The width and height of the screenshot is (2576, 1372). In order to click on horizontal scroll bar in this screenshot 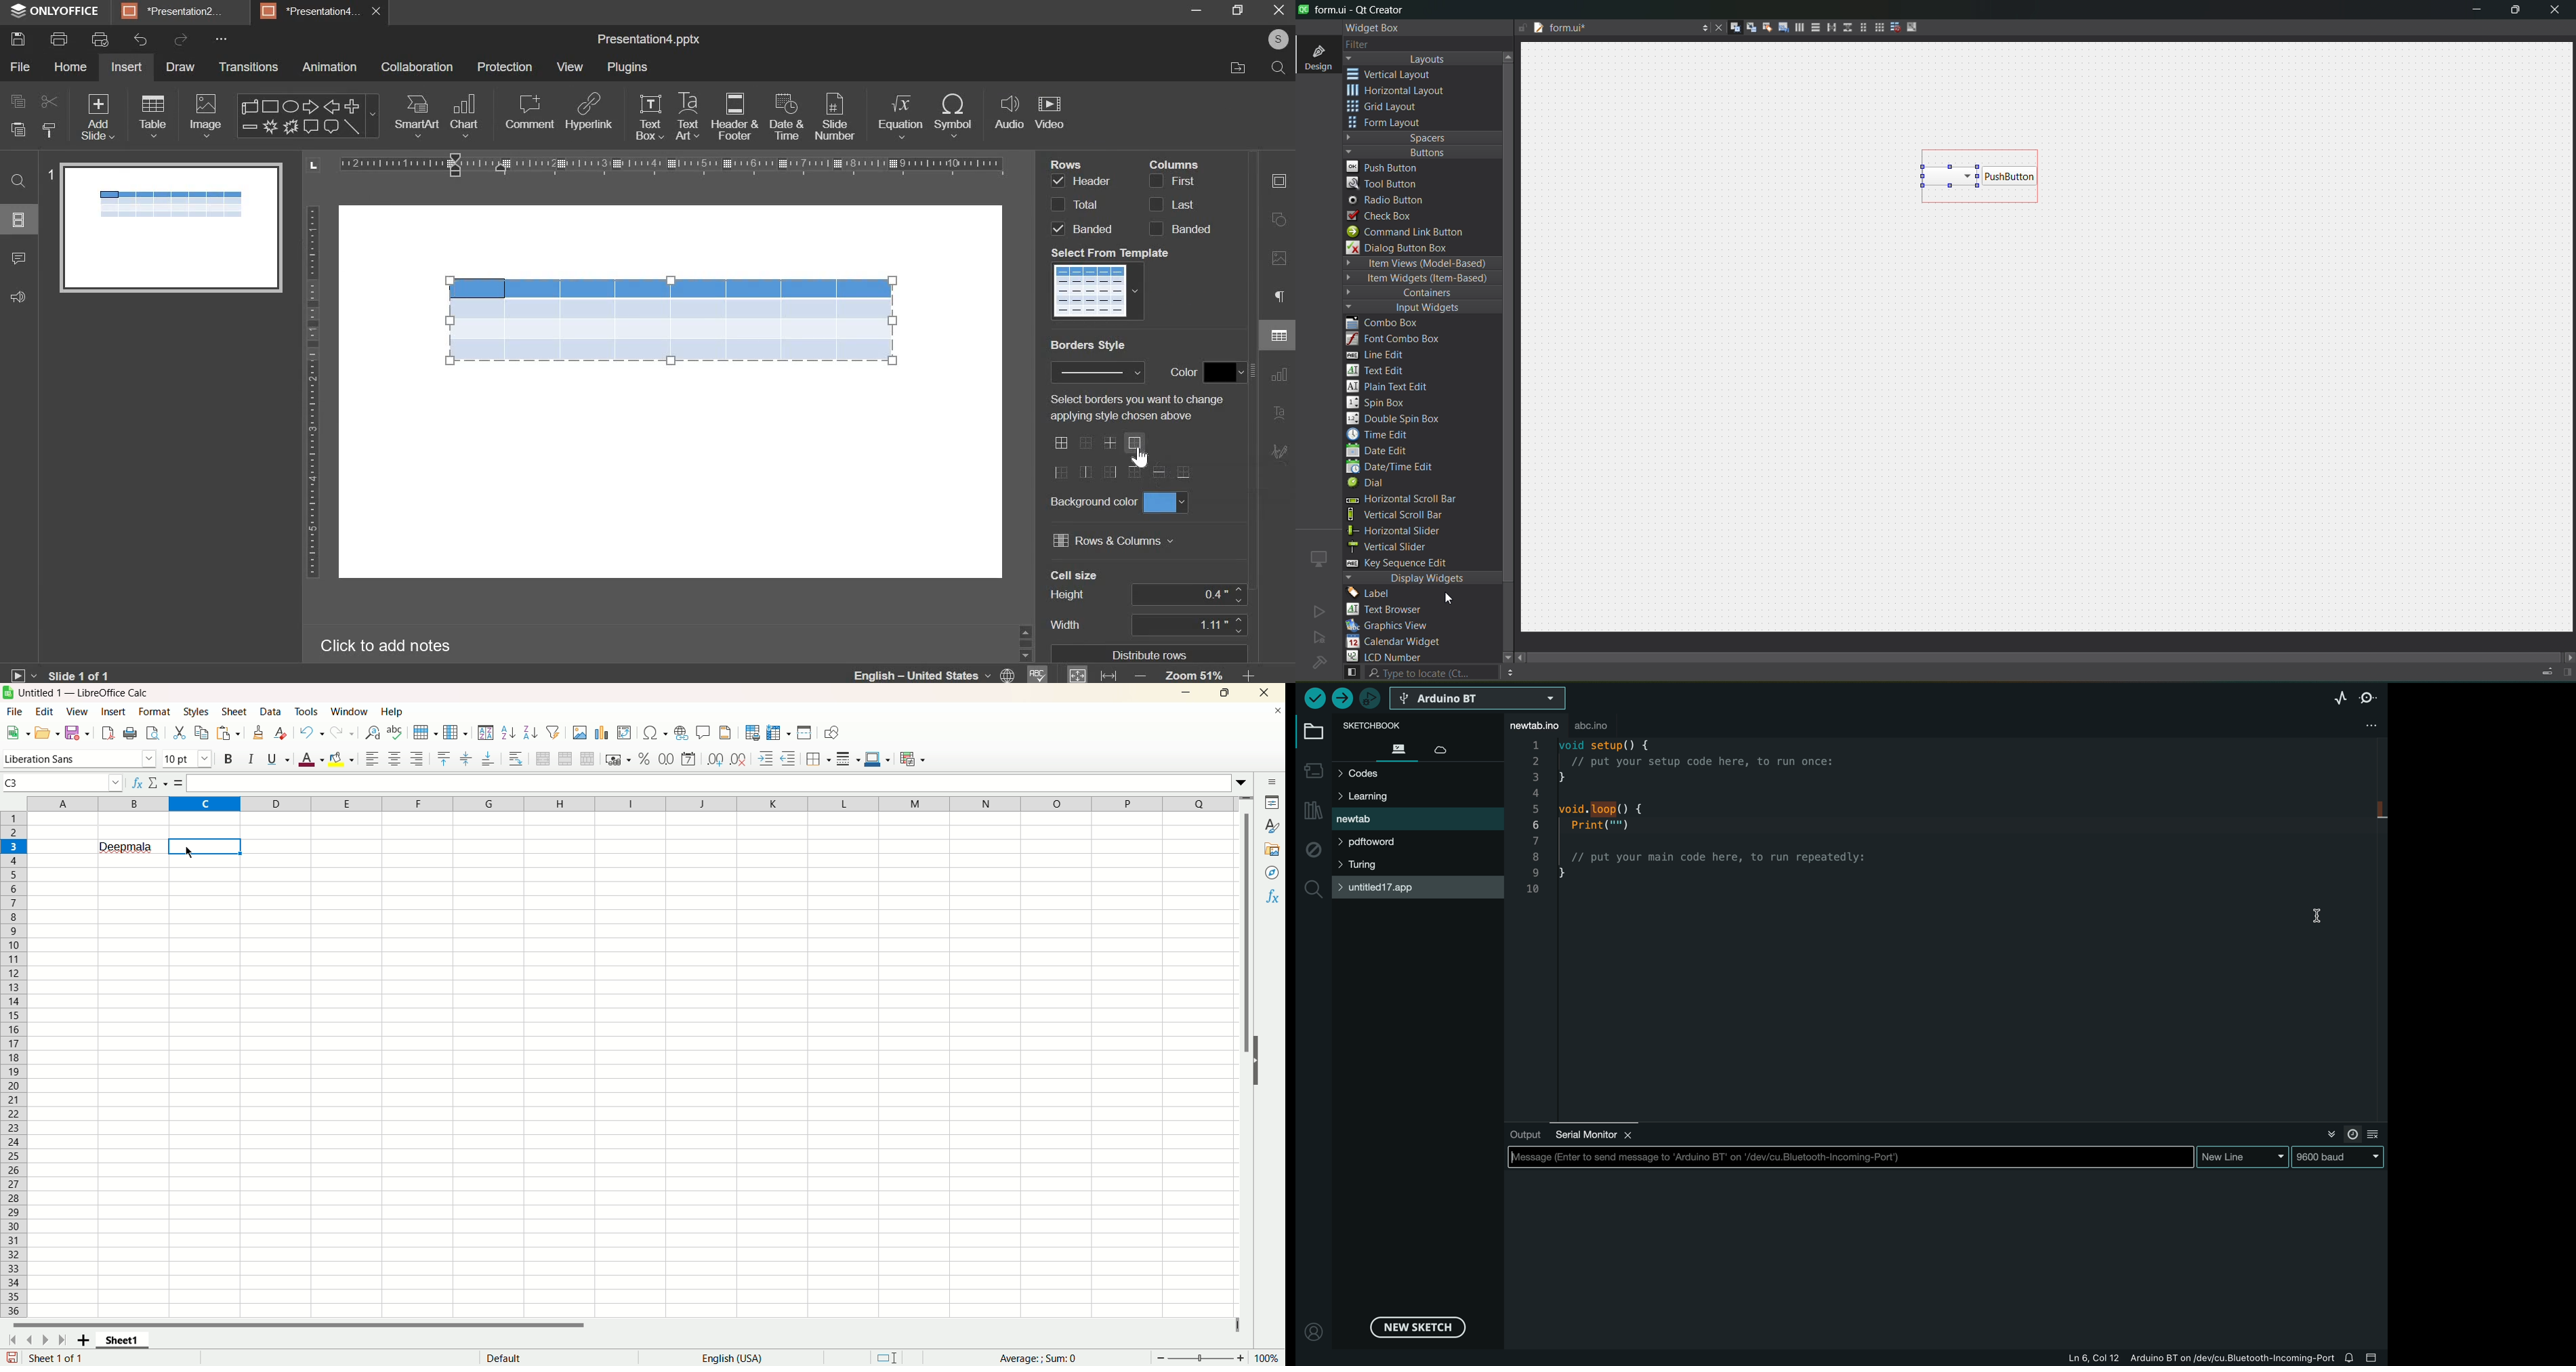, I will do `click(621, 1329)`.